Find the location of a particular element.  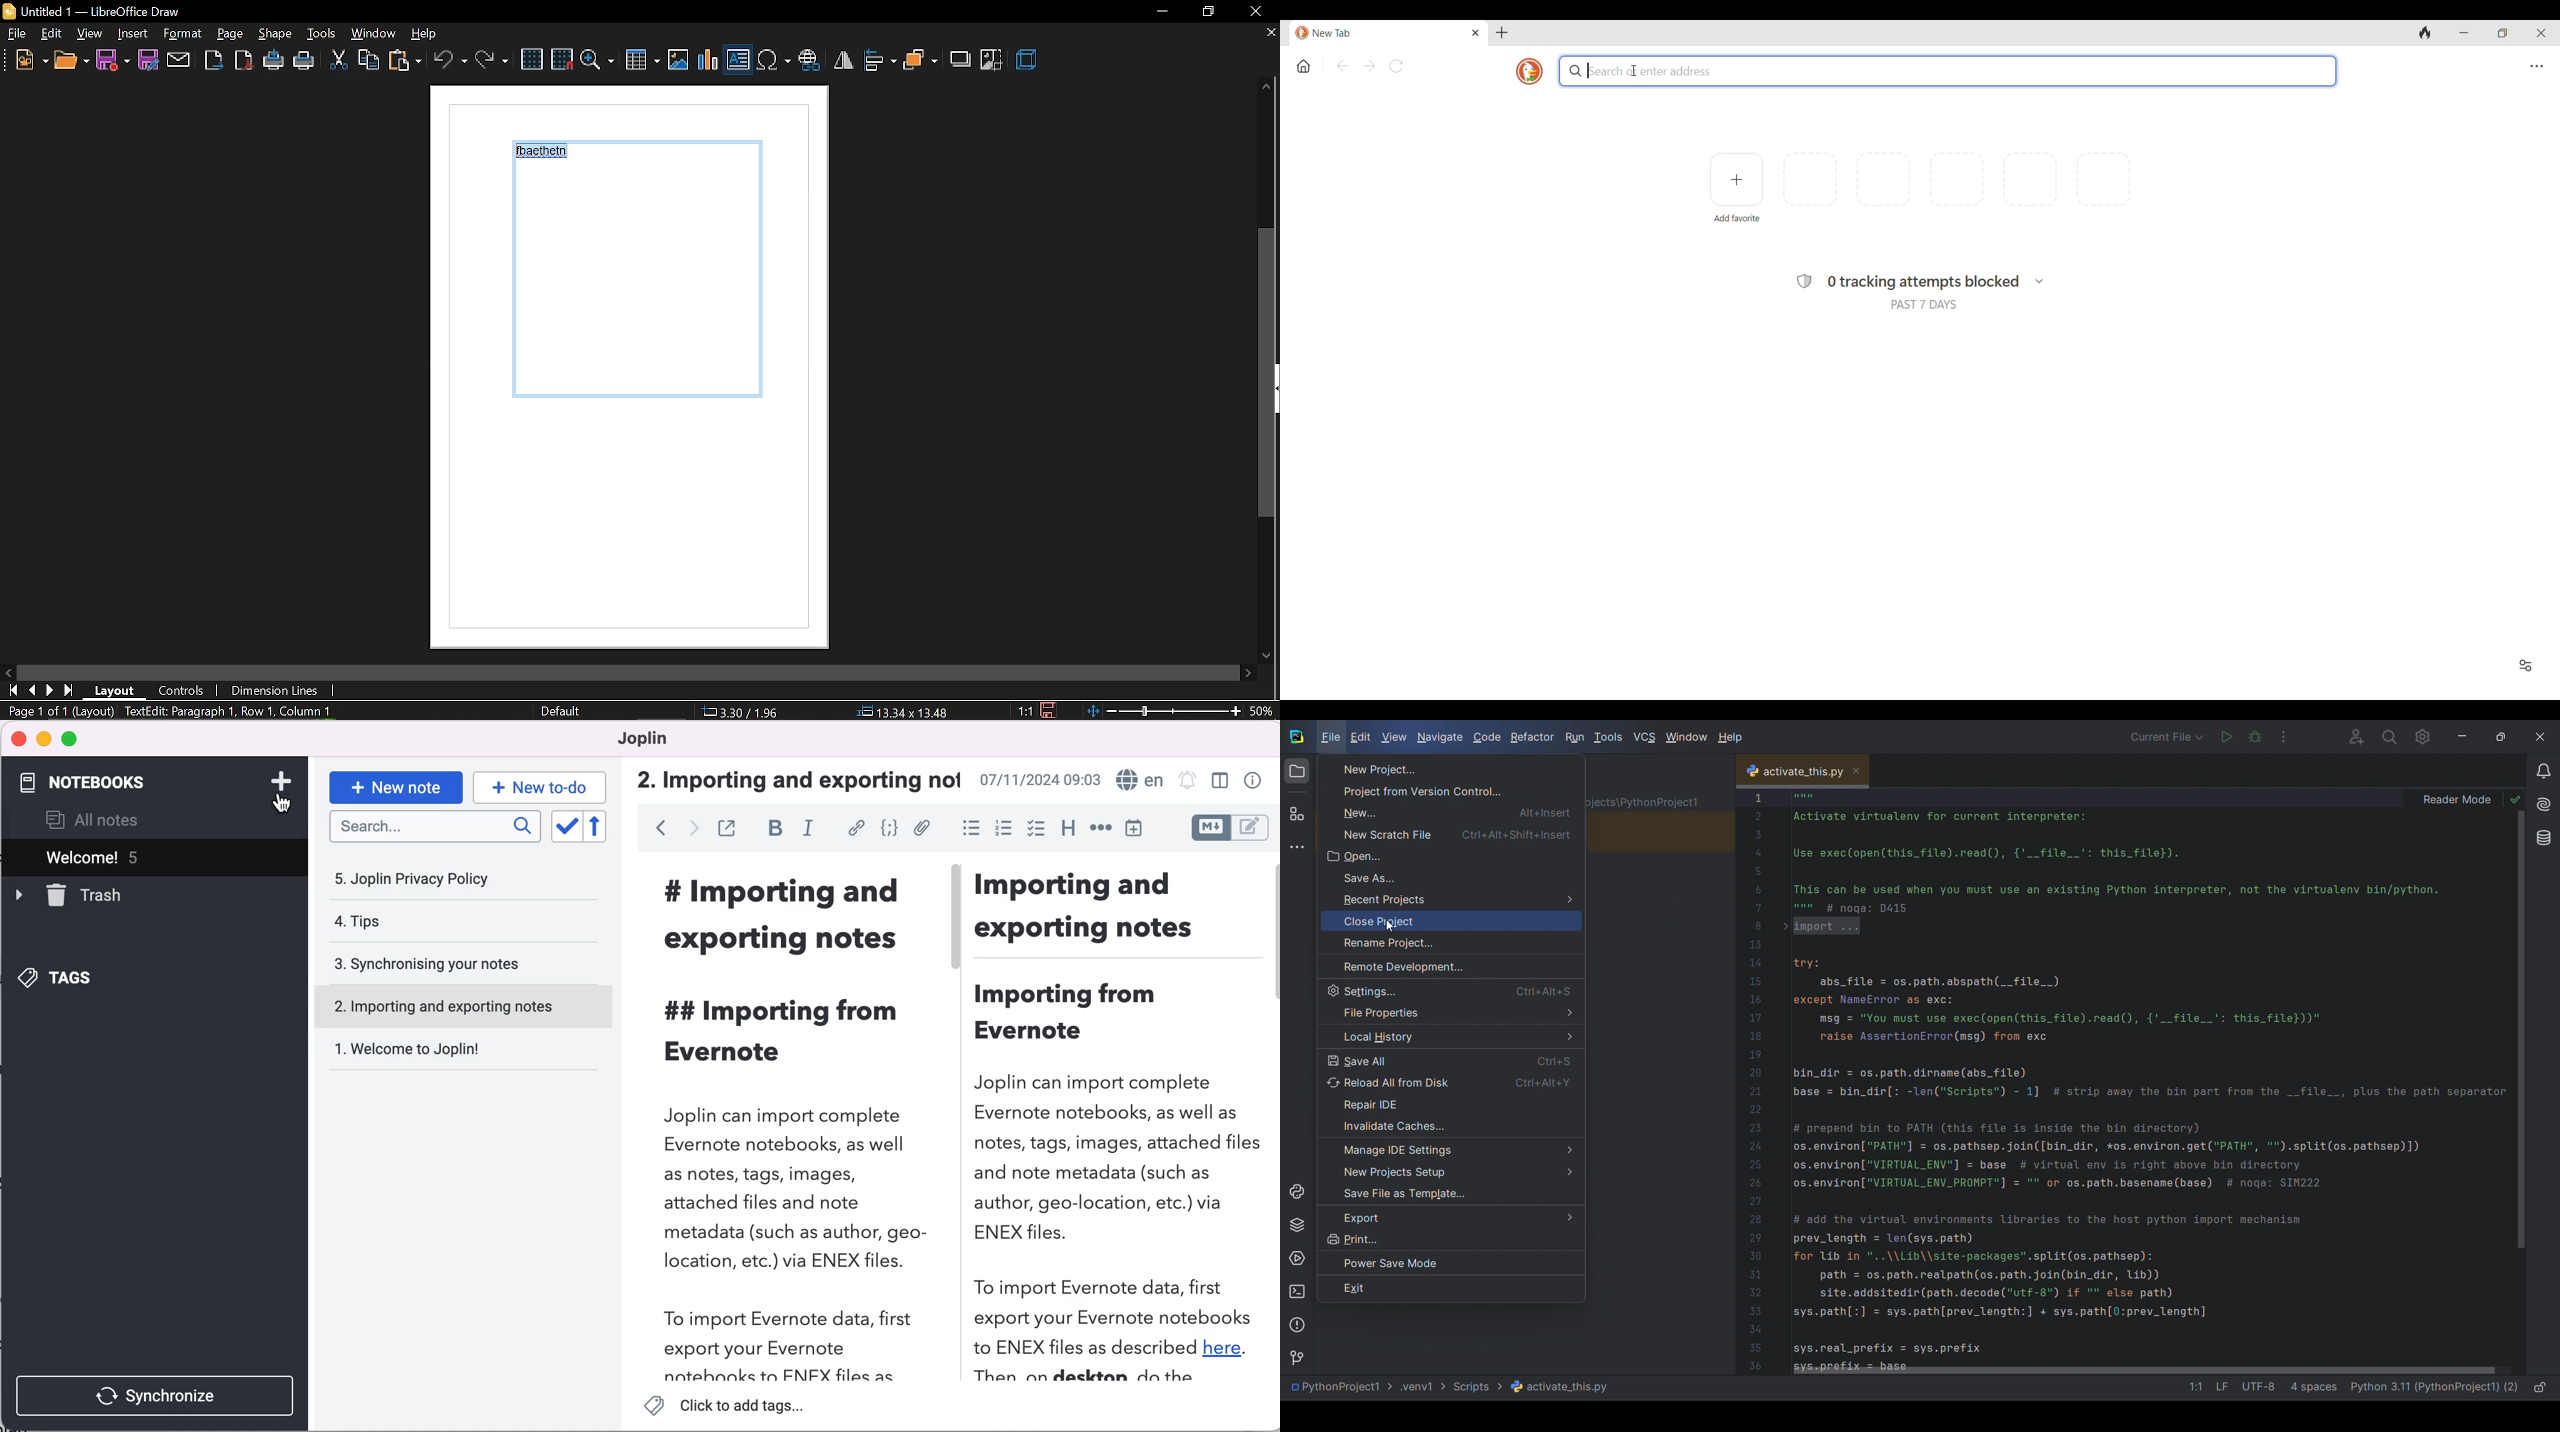

3d effect is located at coordinates (1028, 61).